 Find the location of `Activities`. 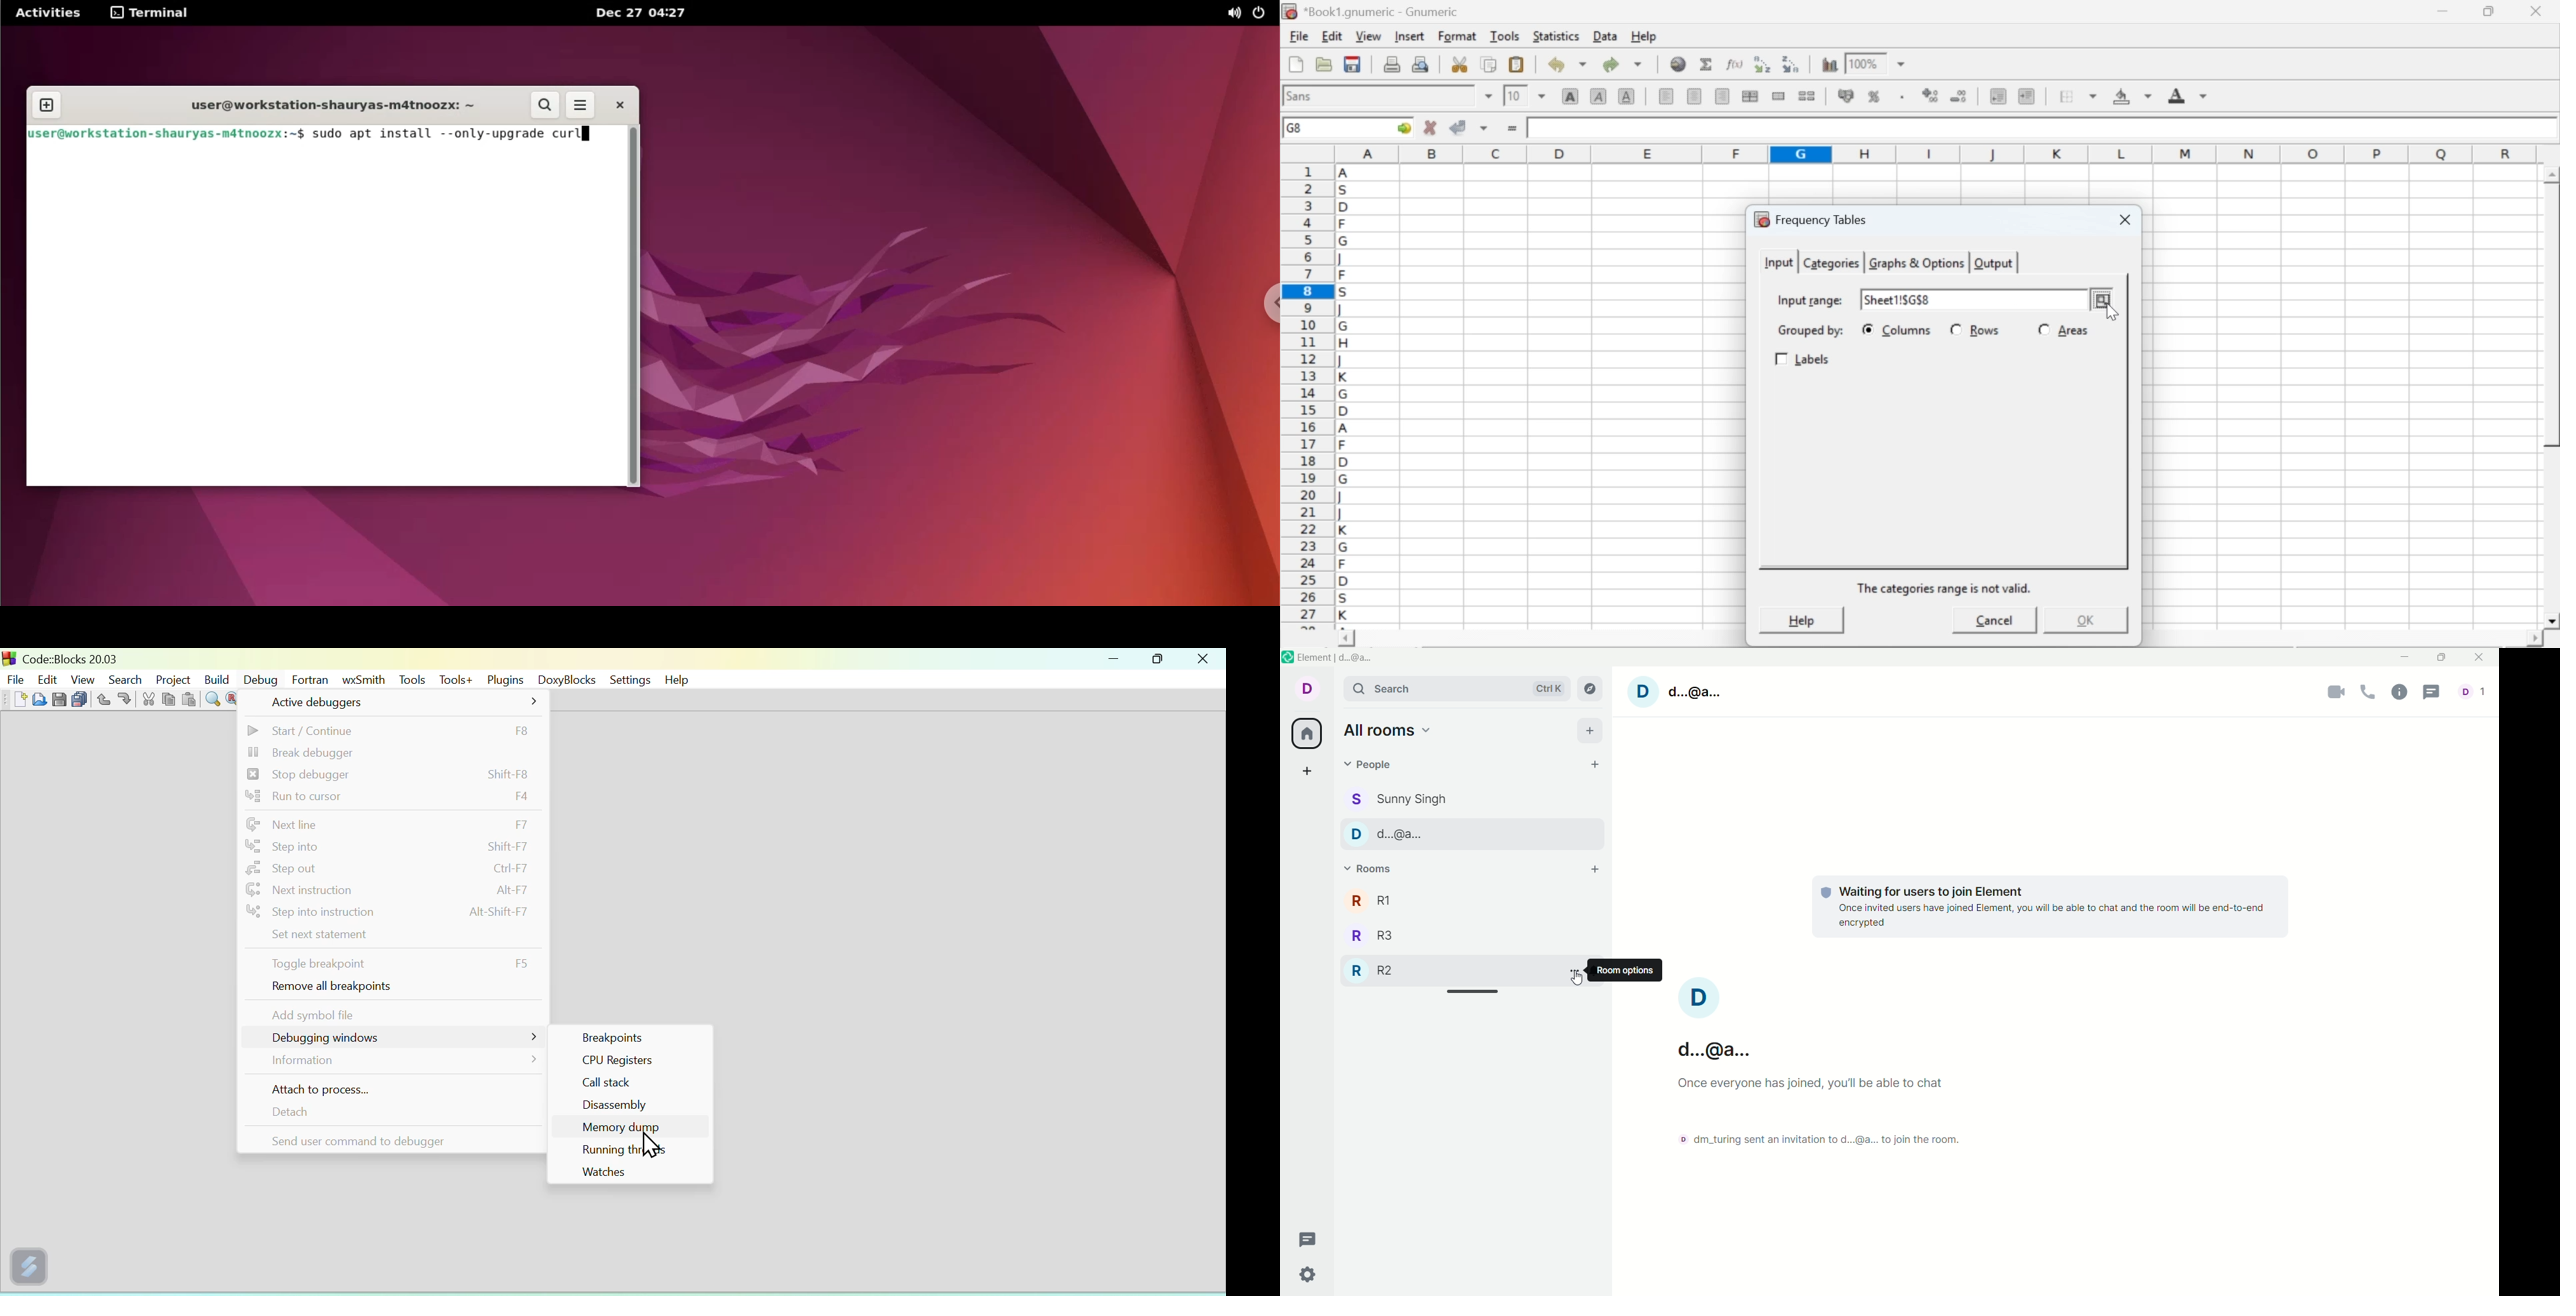

Activities is located at coordinates (49, 12).